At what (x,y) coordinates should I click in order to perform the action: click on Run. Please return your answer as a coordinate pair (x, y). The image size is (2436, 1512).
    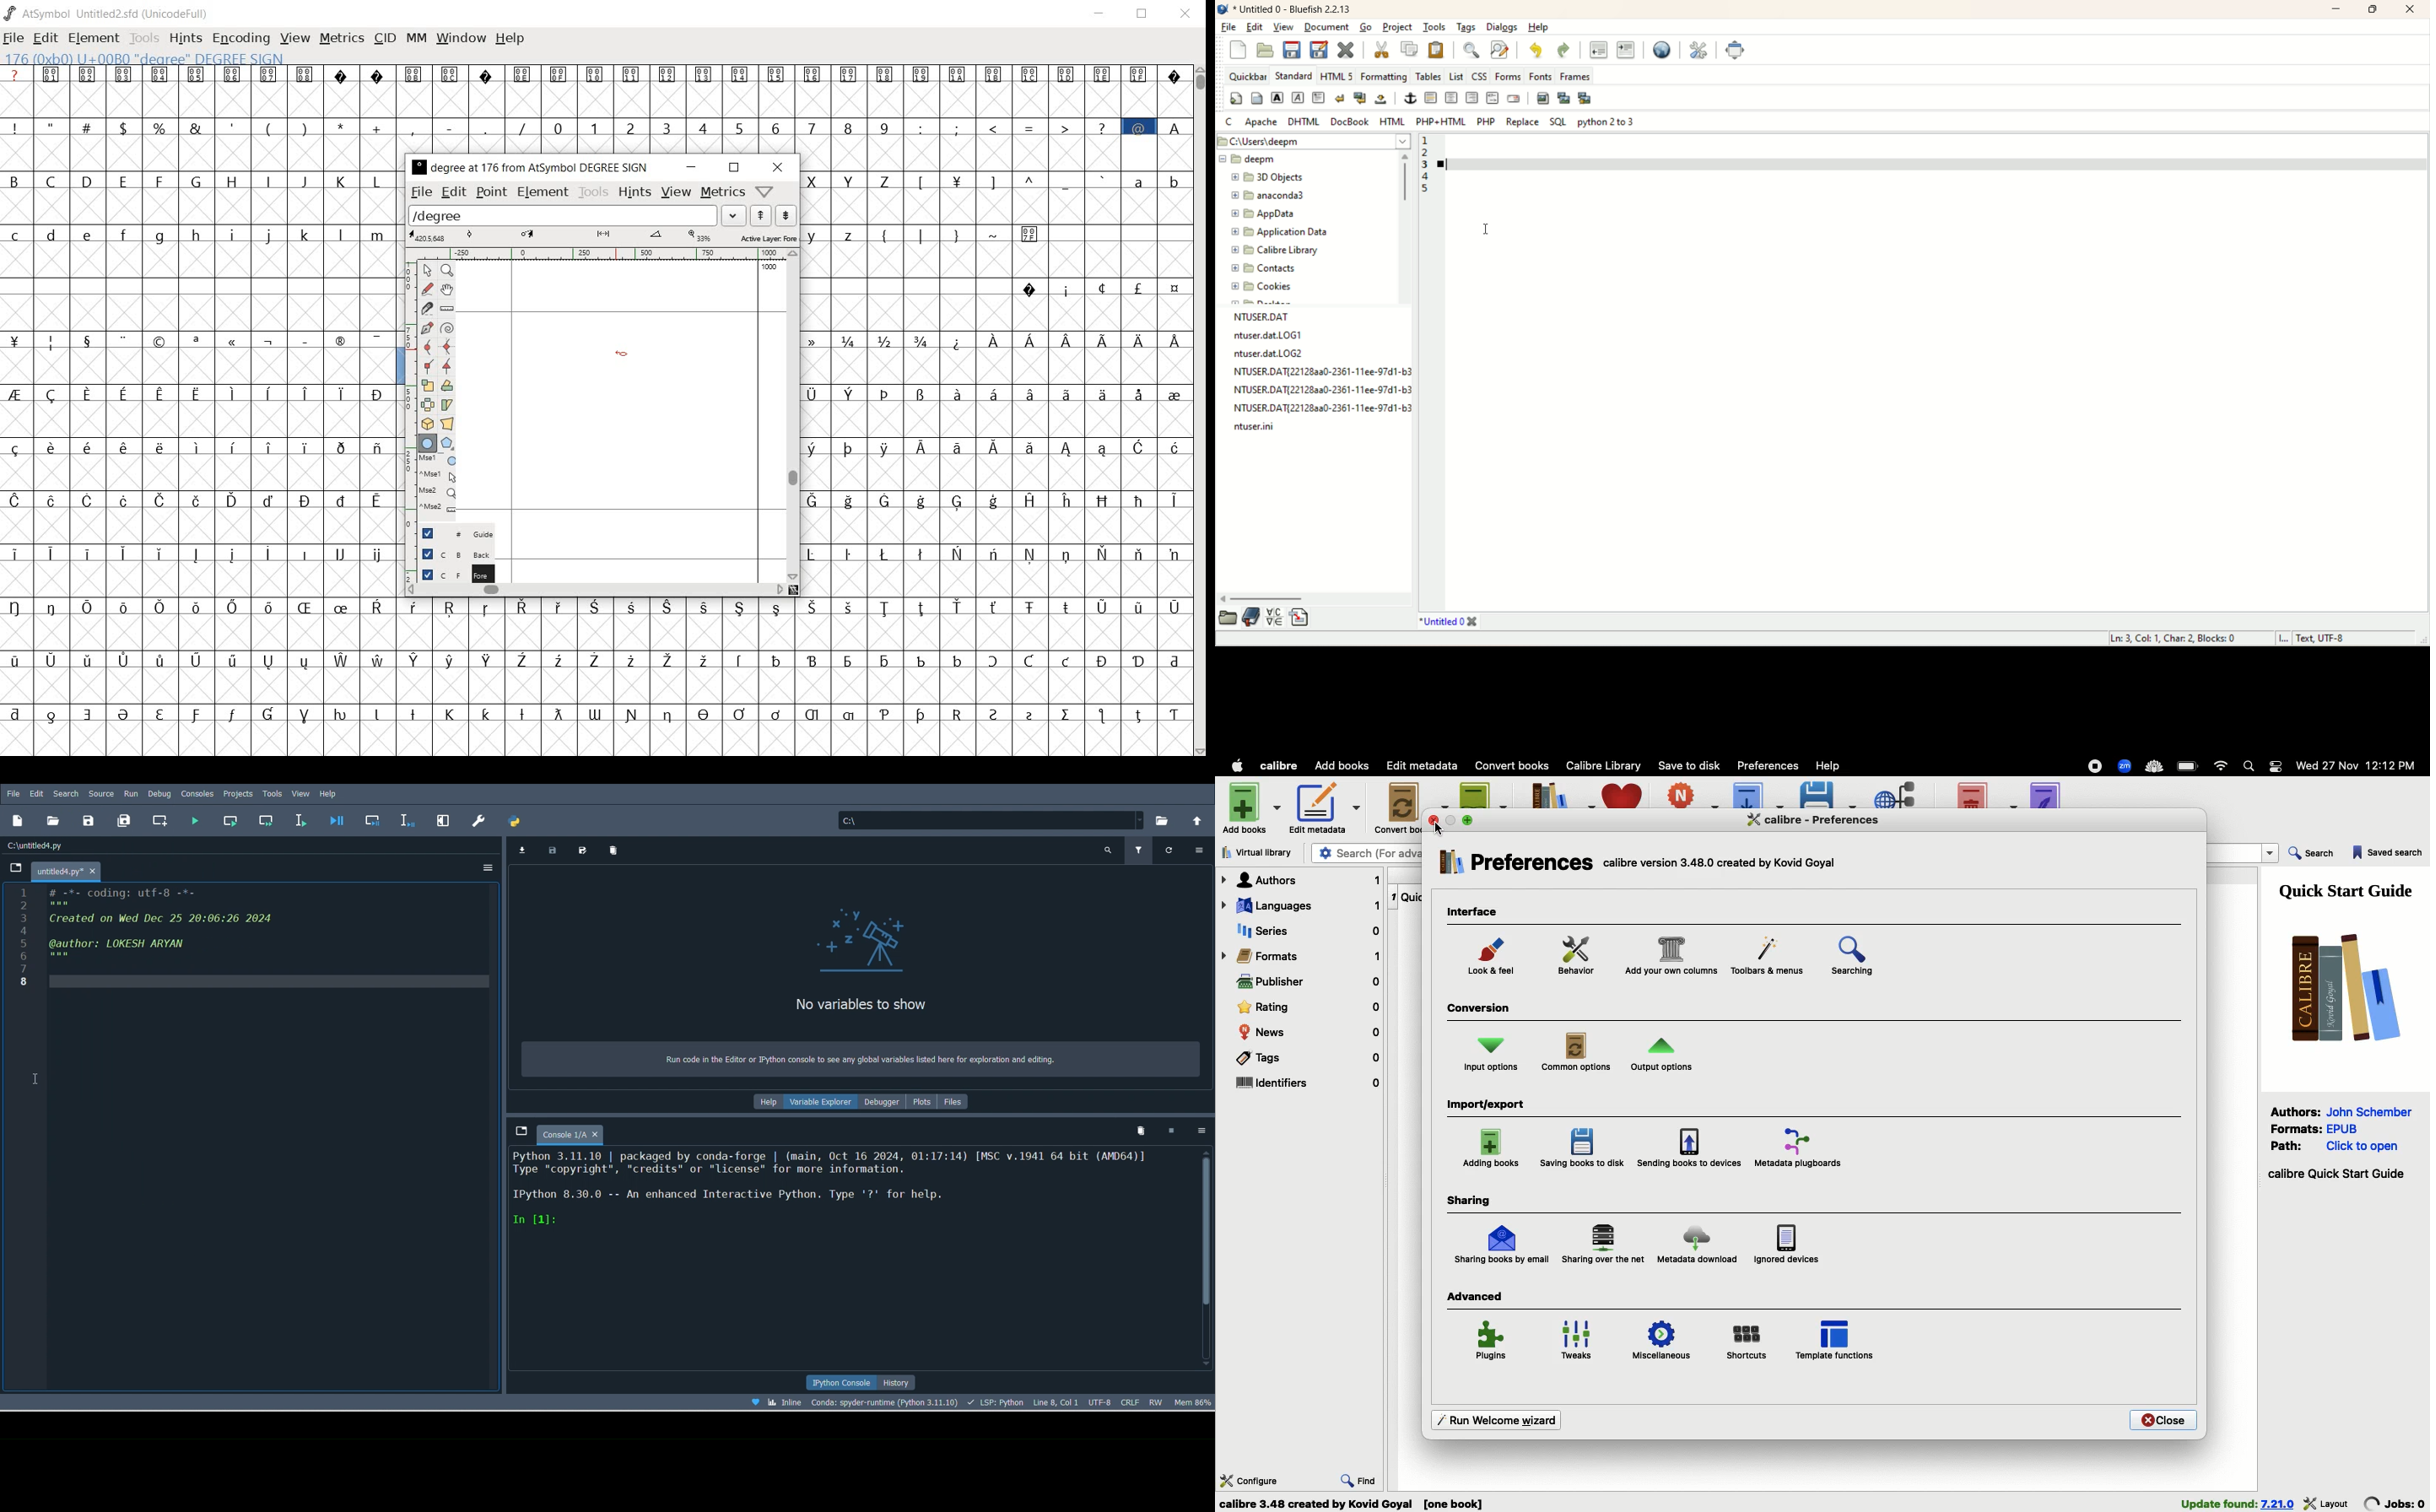
    Looking at the image, I should click on (130, 793).